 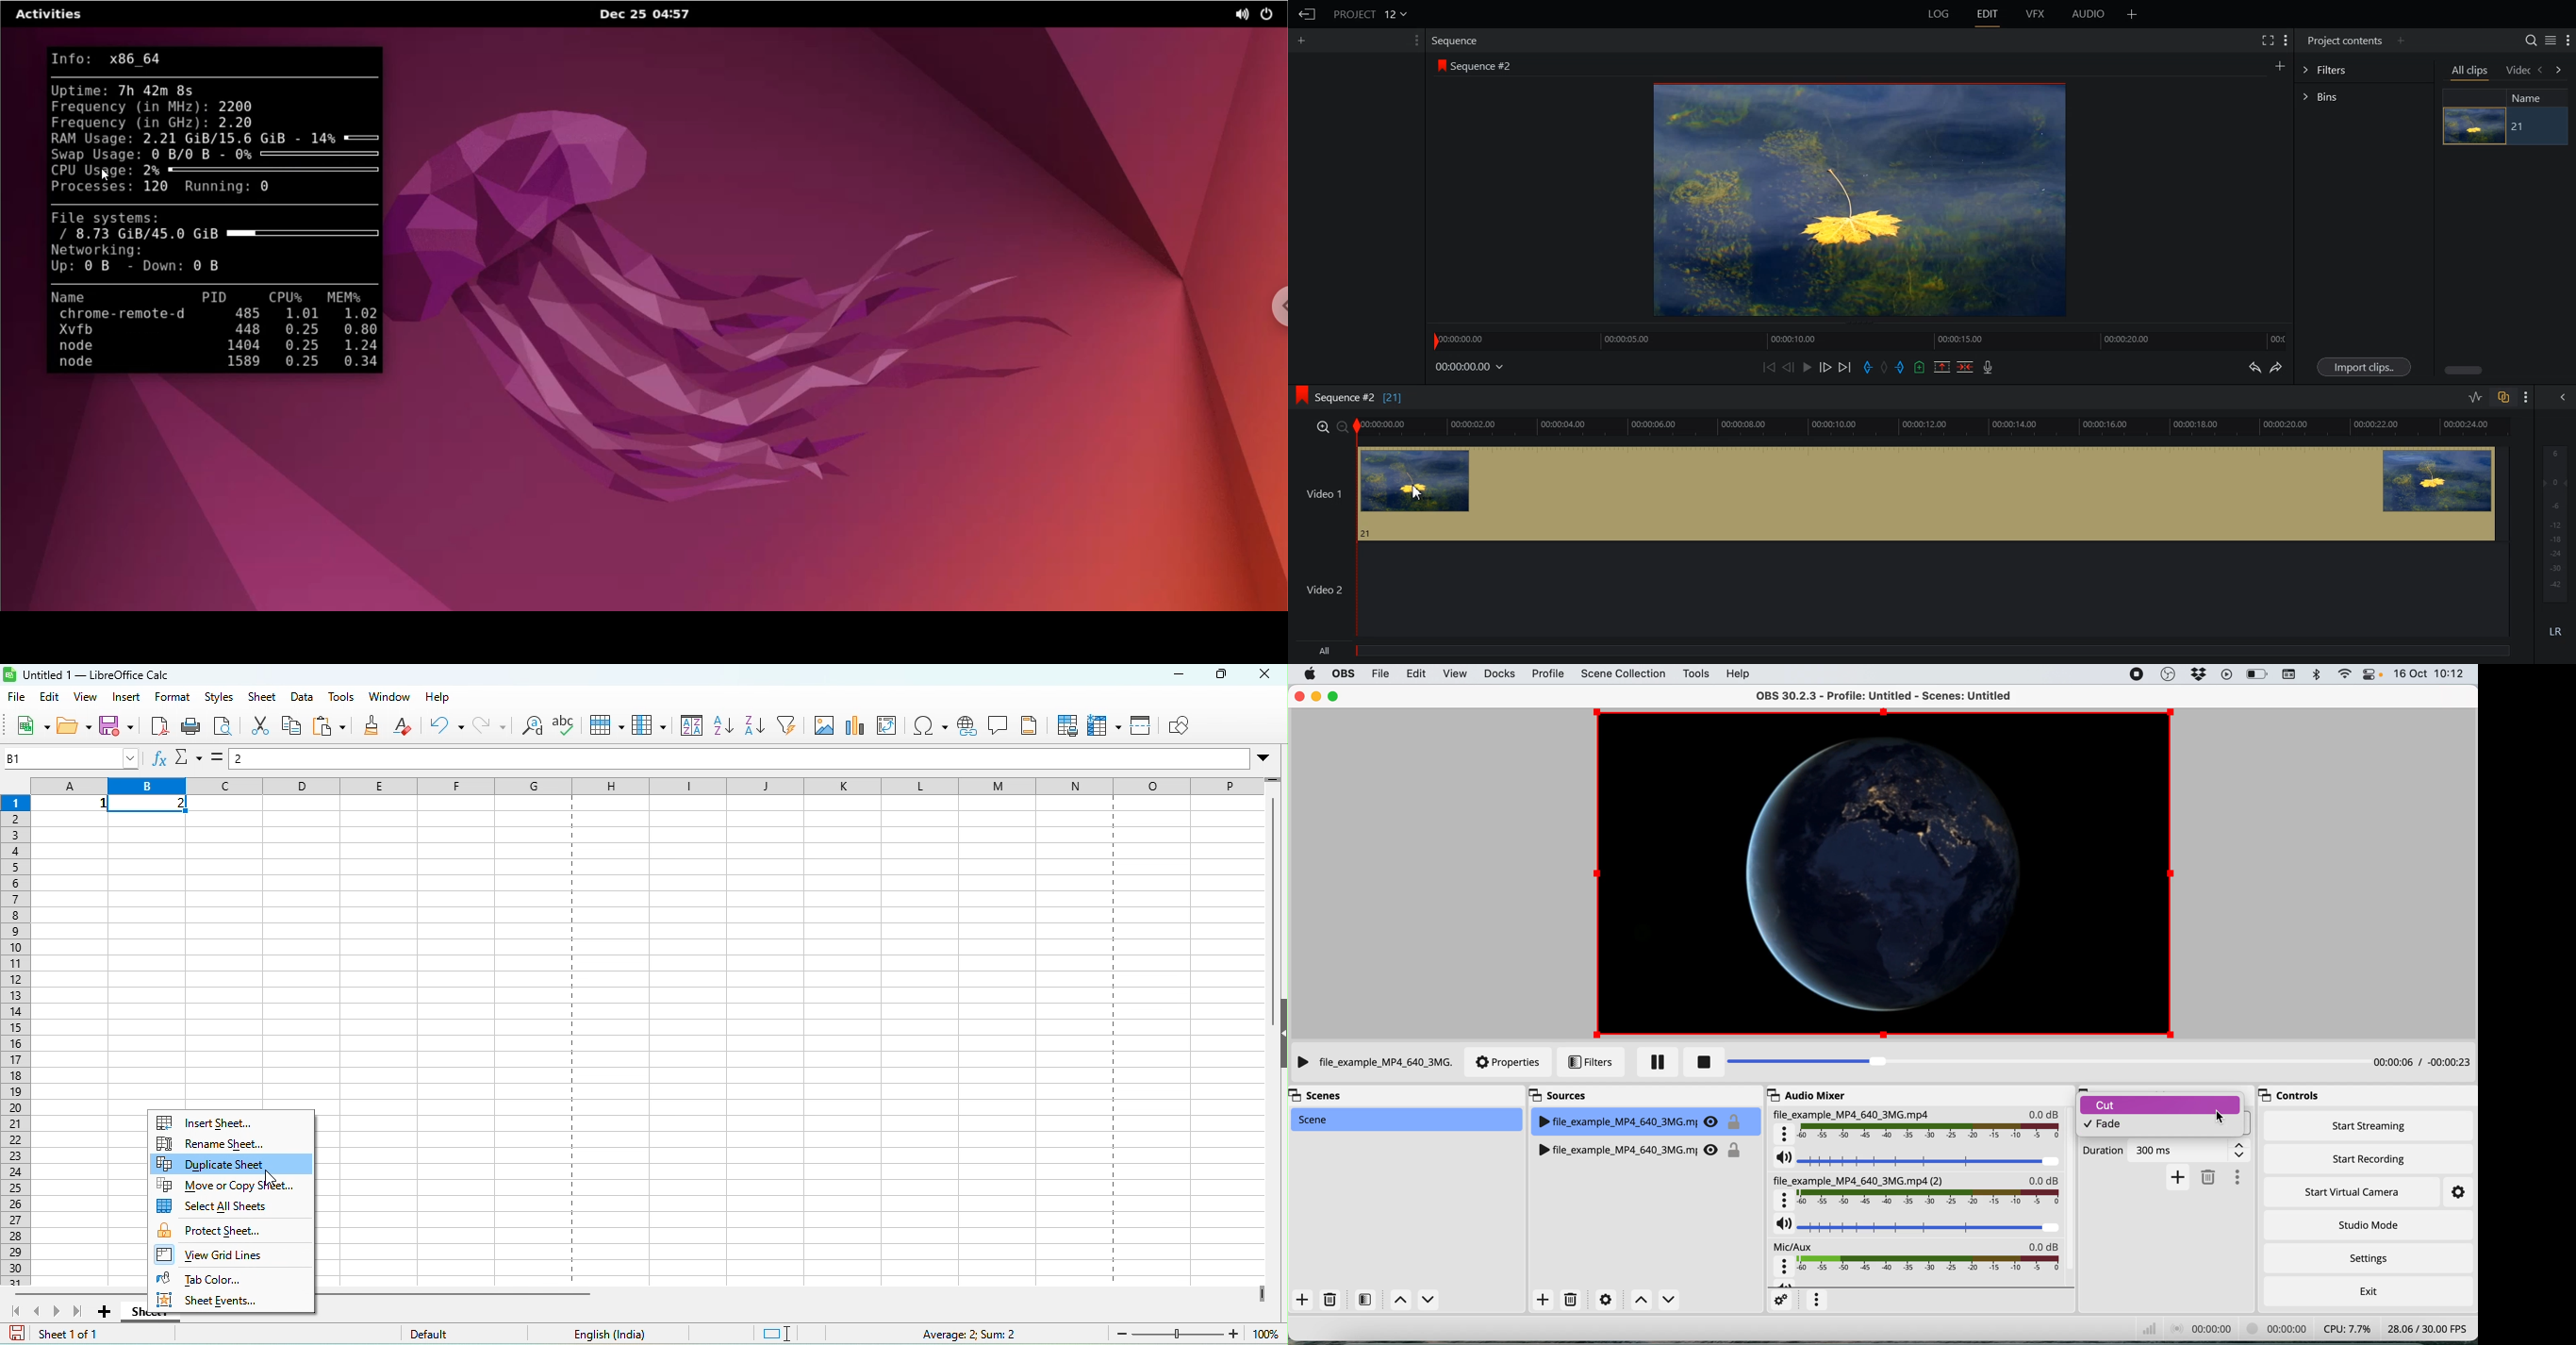 What do you see at coordinates (2461, 1191) in the screenshot?
I see `settings` at bounding box center [2461, 1191].